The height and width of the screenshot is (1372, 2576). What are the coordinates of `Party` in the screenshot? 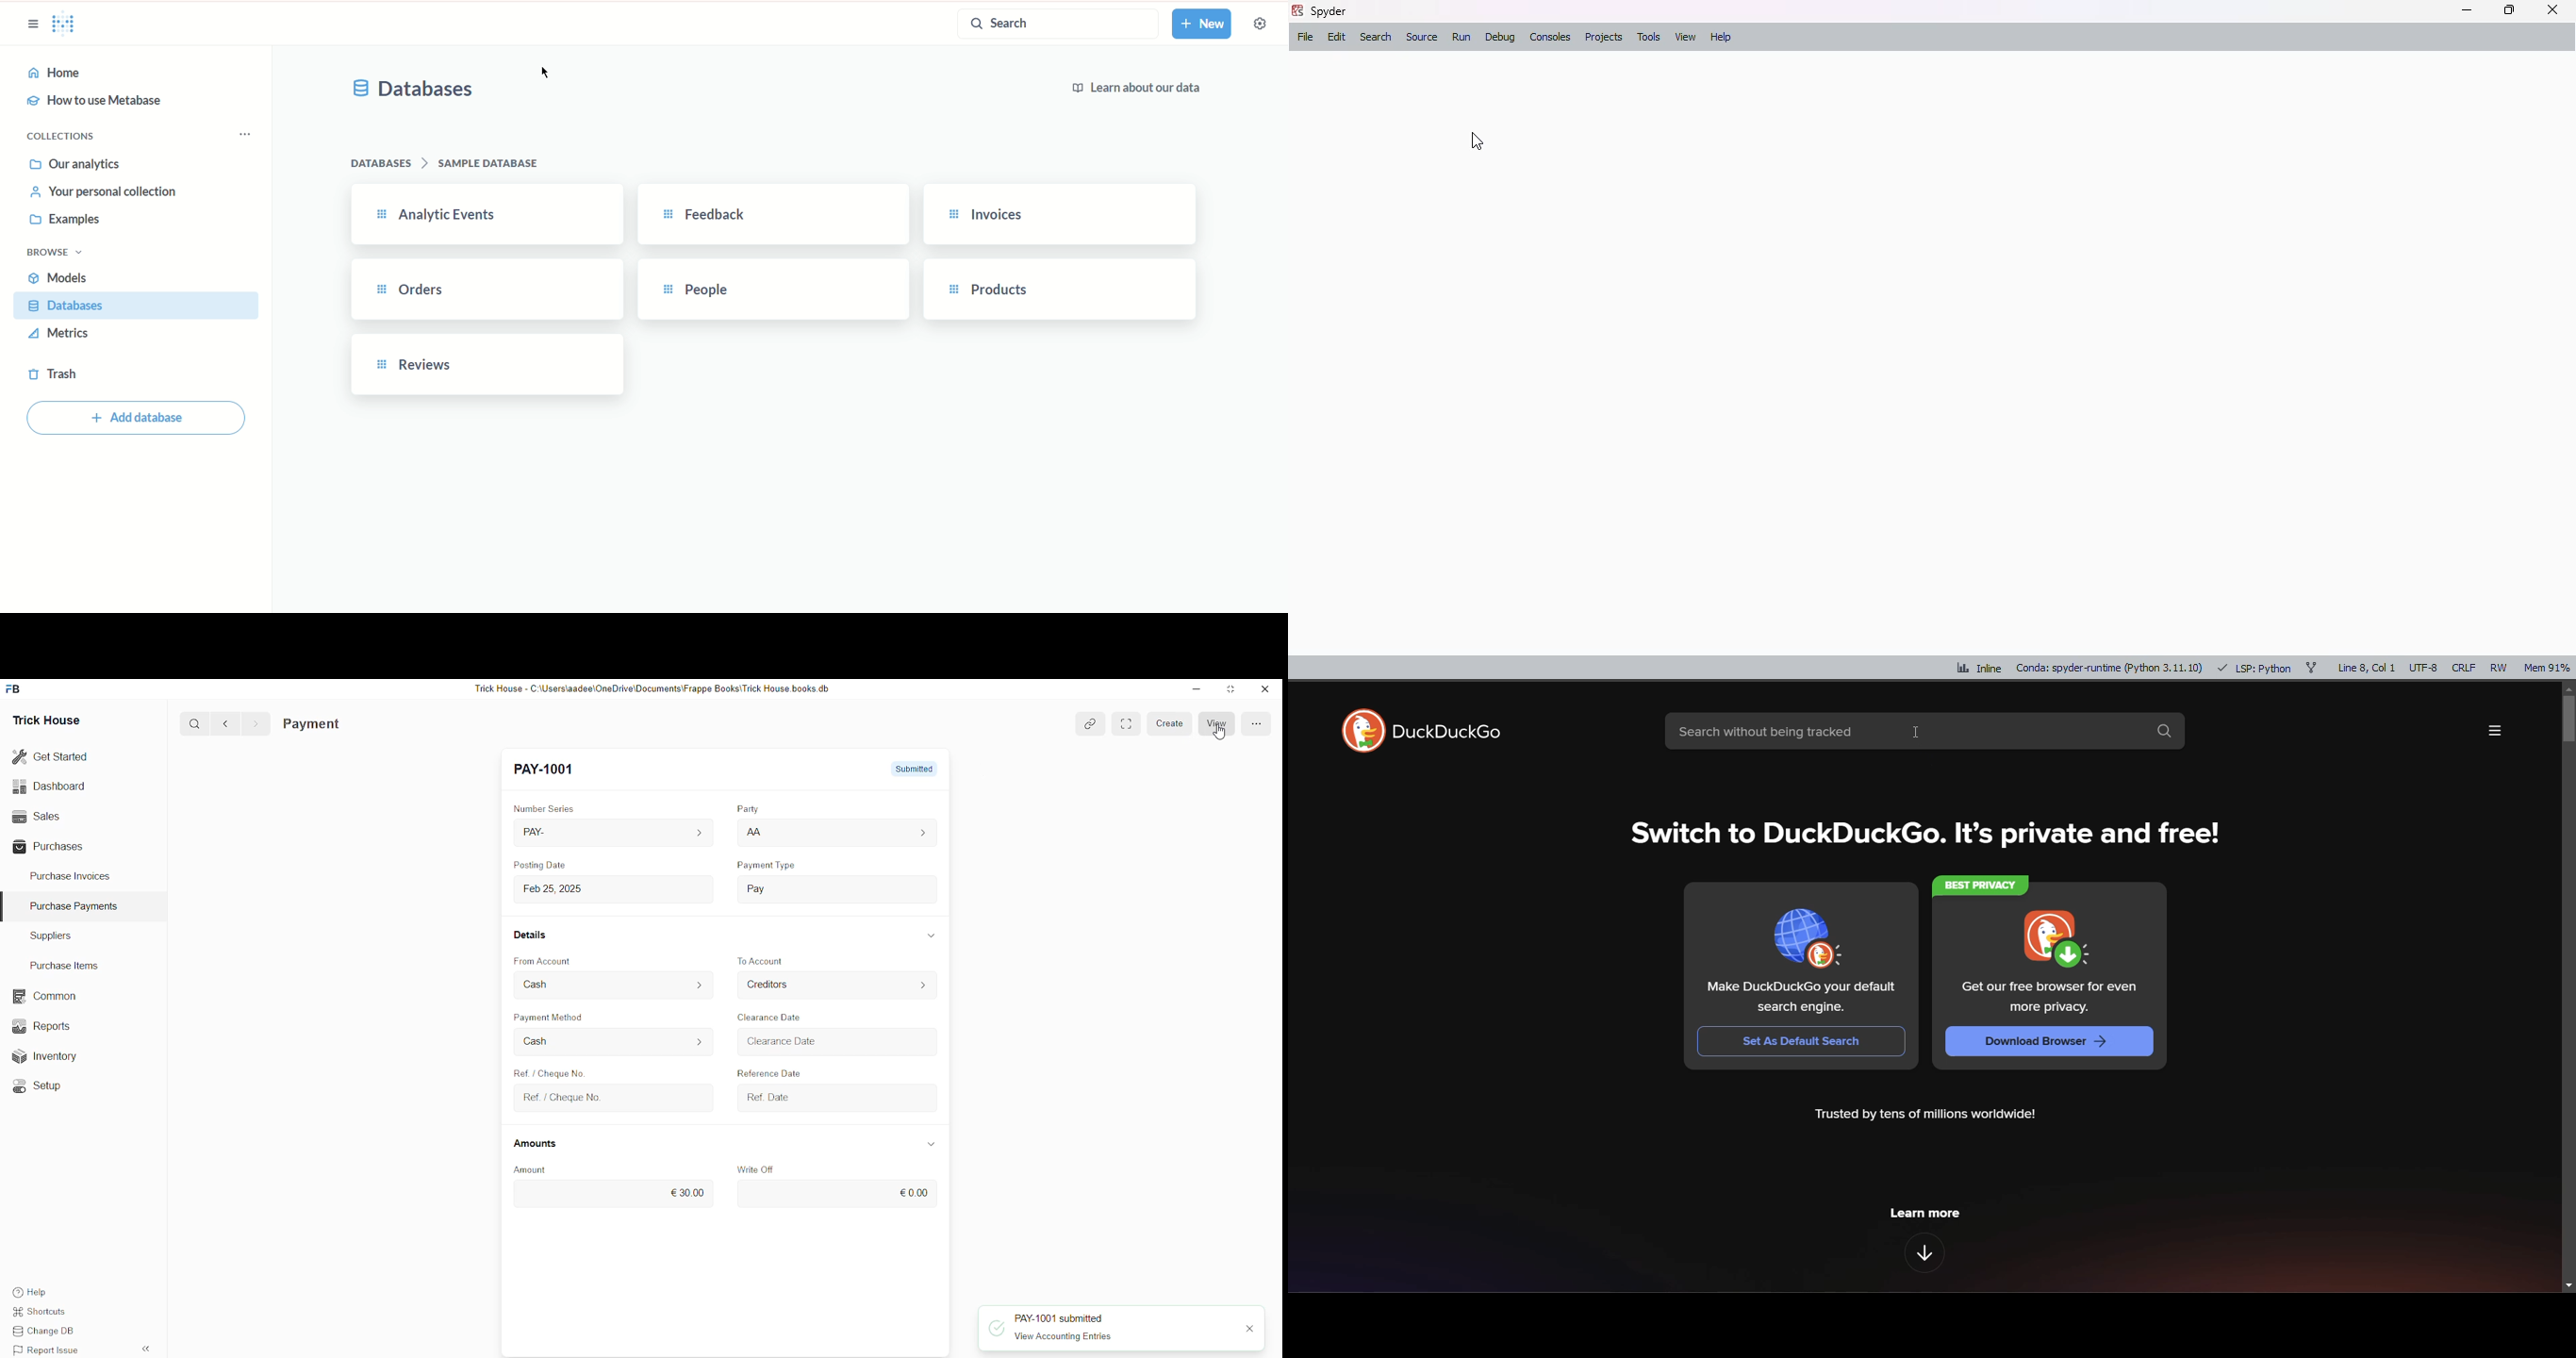 It's located at (743, 810).